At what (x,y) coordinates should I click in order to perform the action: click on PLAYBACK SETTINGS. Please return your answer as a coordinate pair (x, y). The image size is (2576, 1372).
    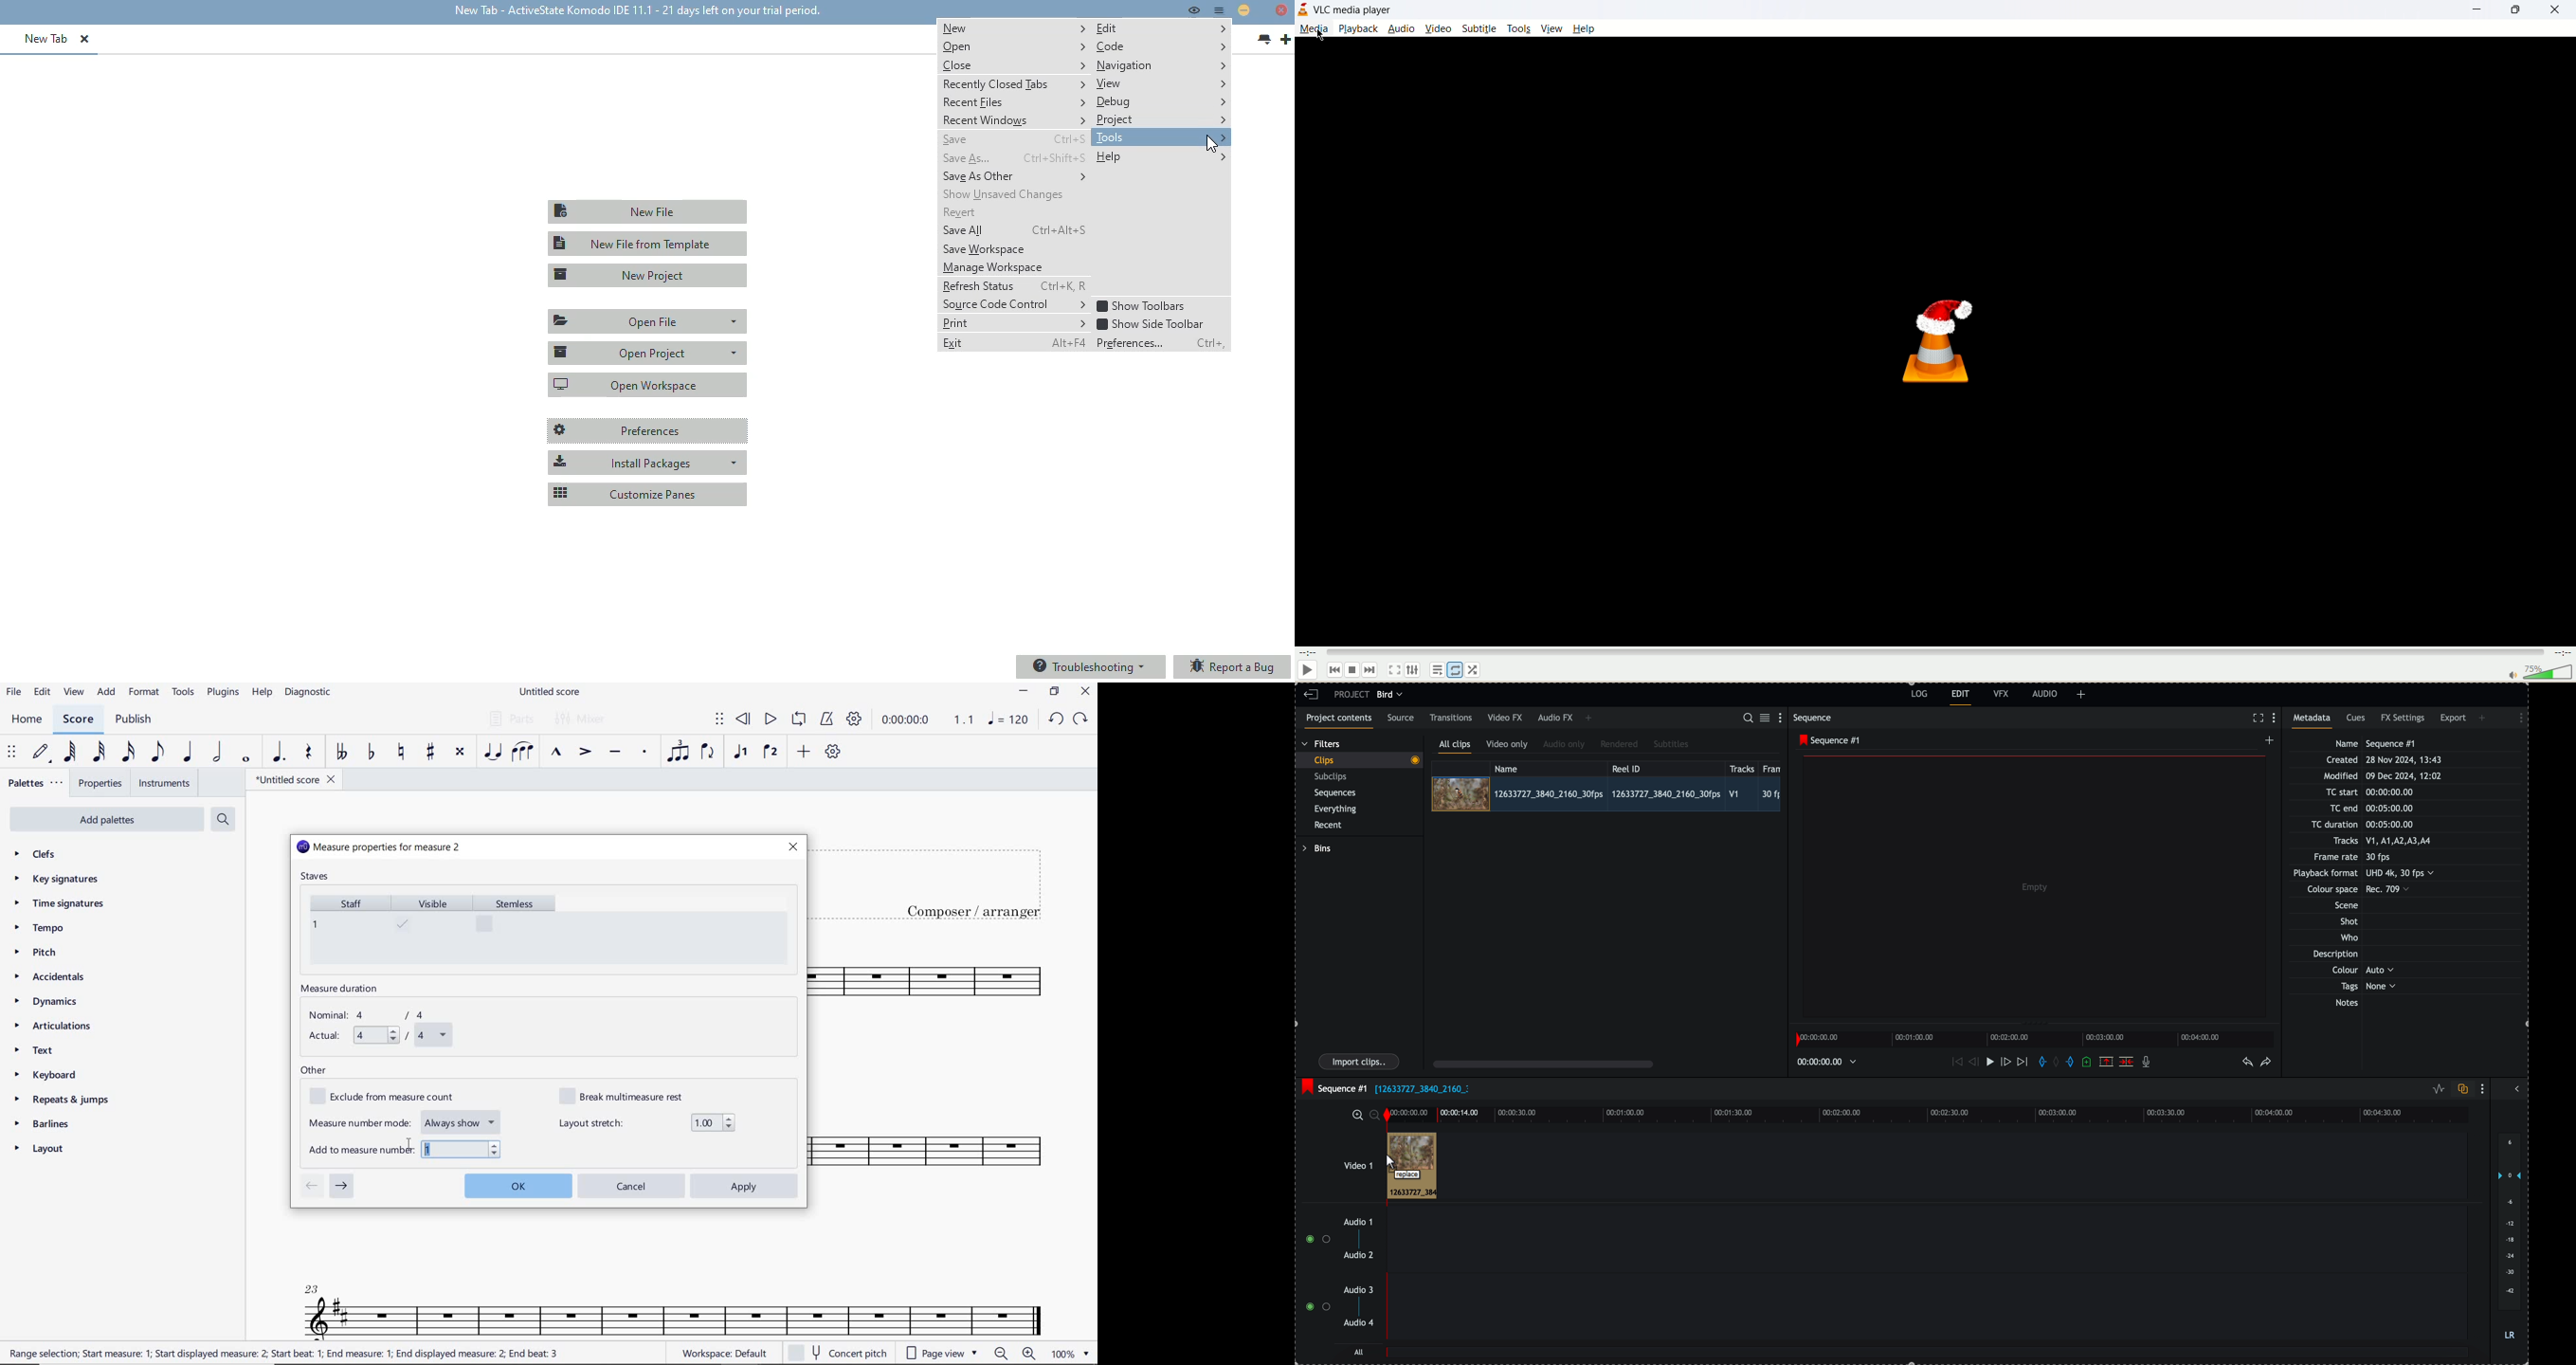
    Looking at the image, I should click on (854, 720).